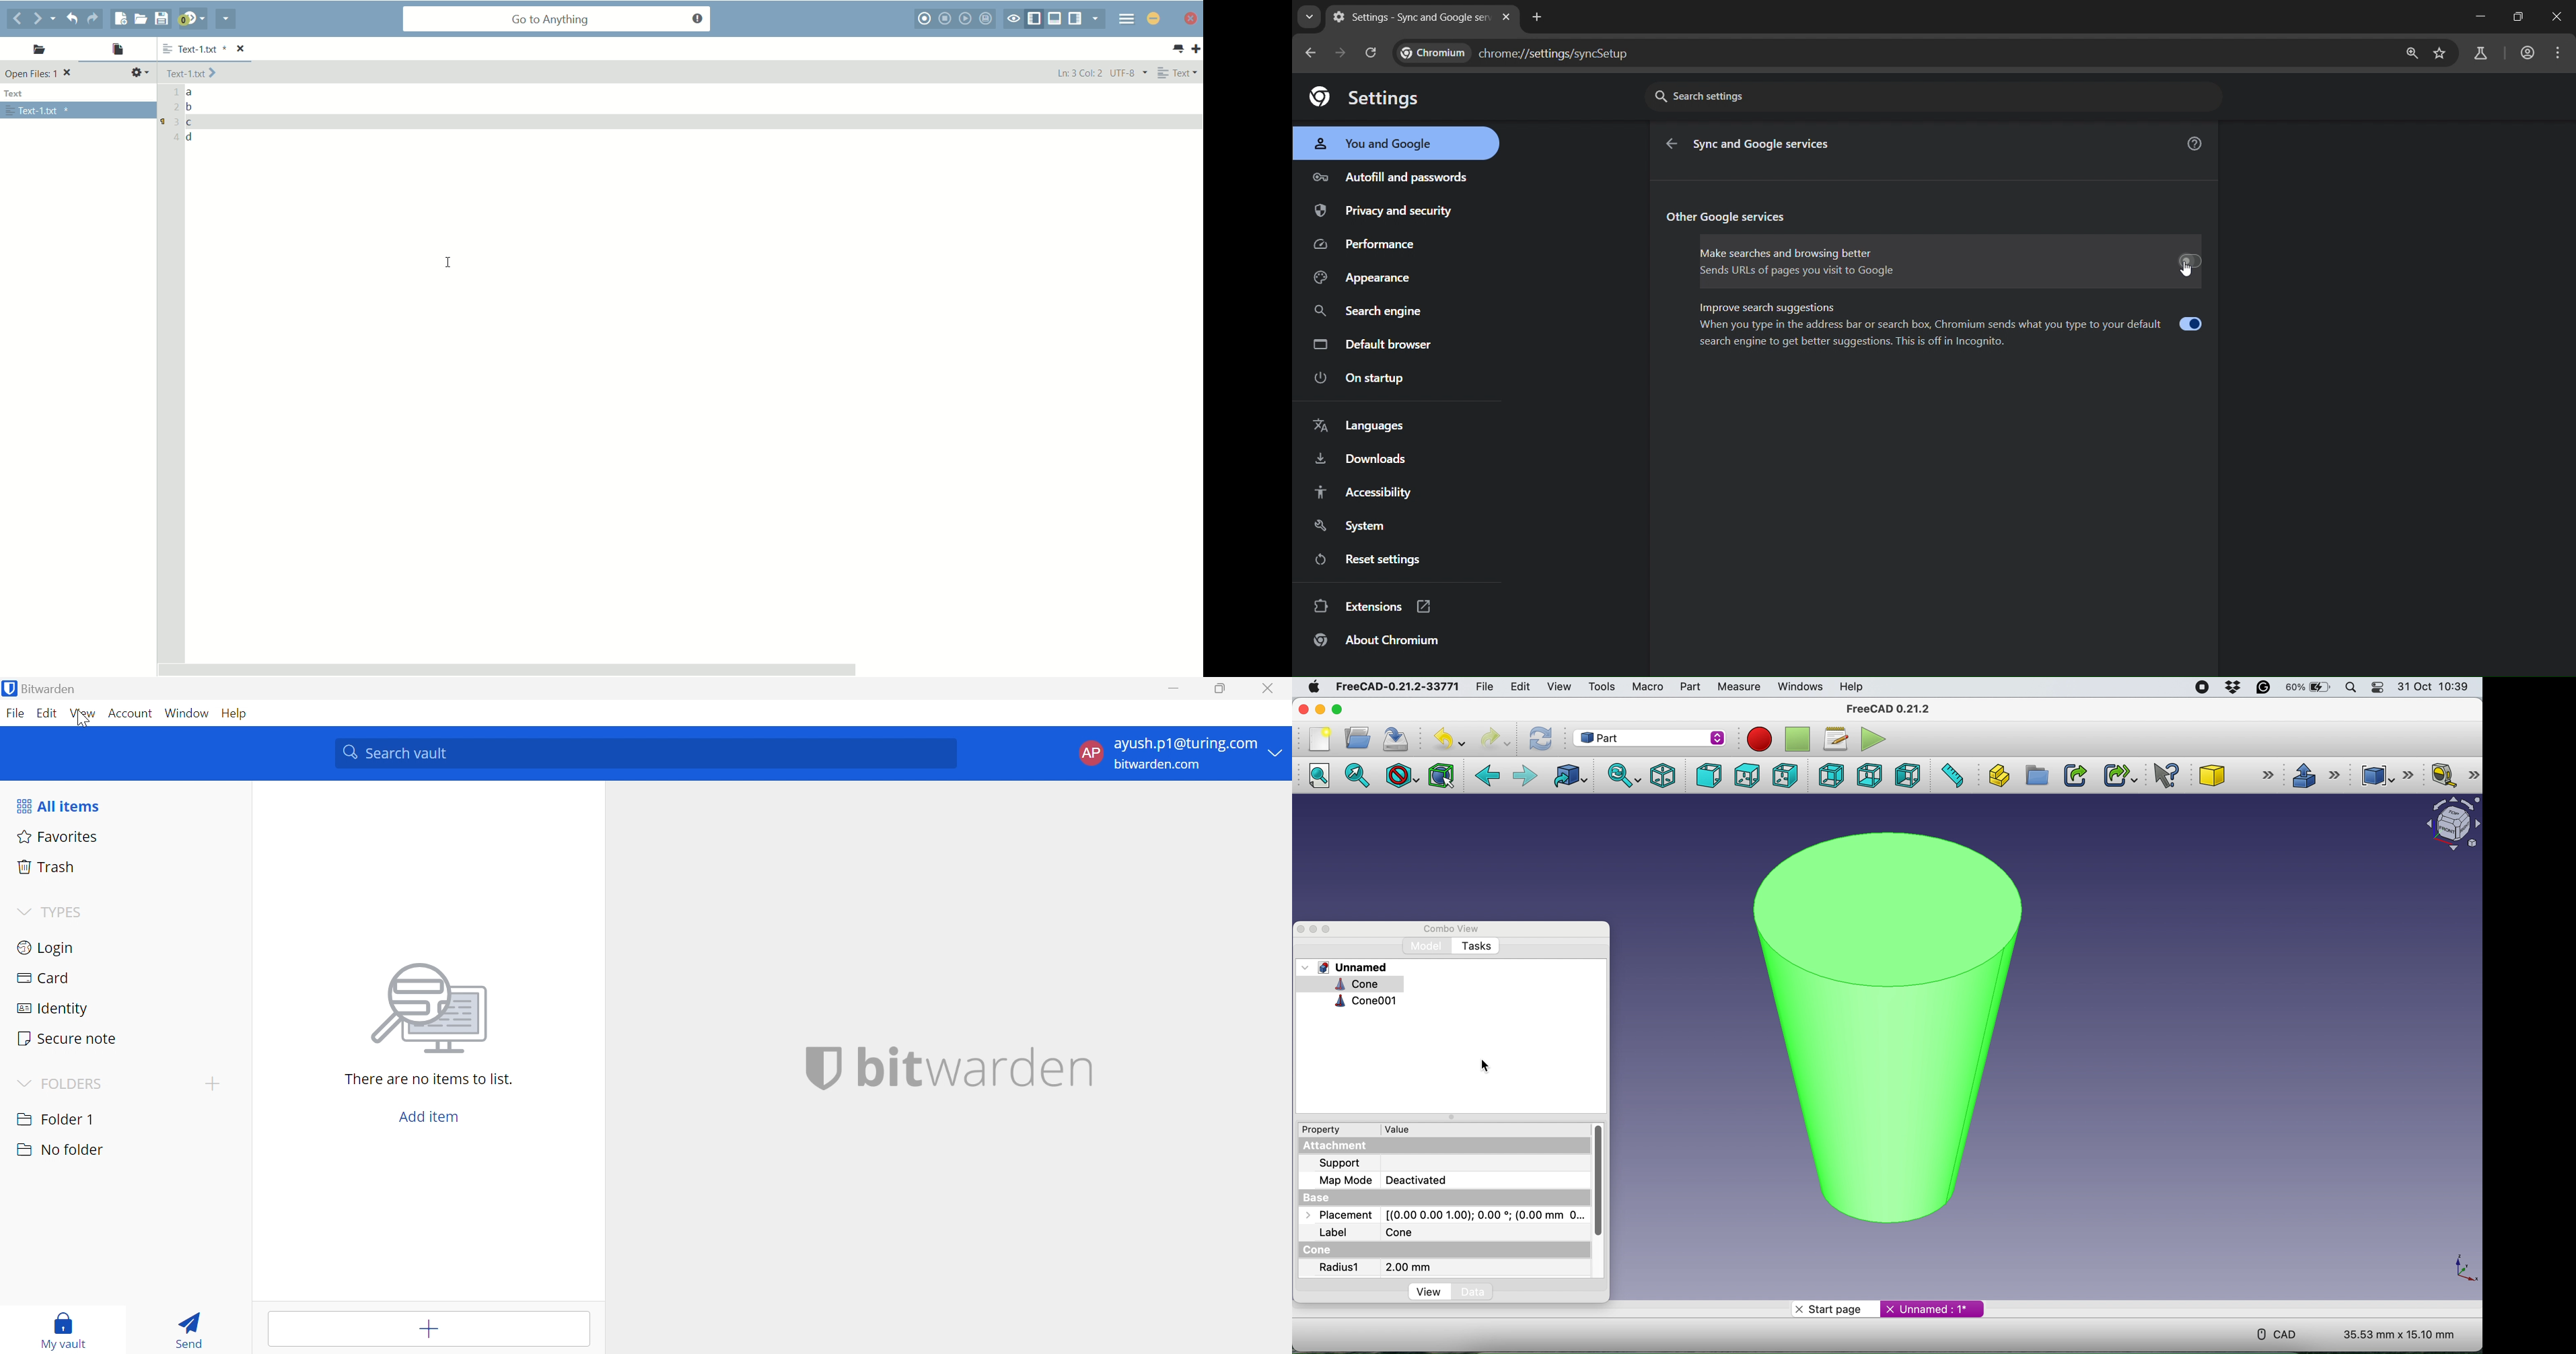 The height and width of the screenshot is (1372, 2576). What do you see at coordinates (1365, 1002) in the screenshot?
I see `cone001` at bounding box center [1365, 1002].